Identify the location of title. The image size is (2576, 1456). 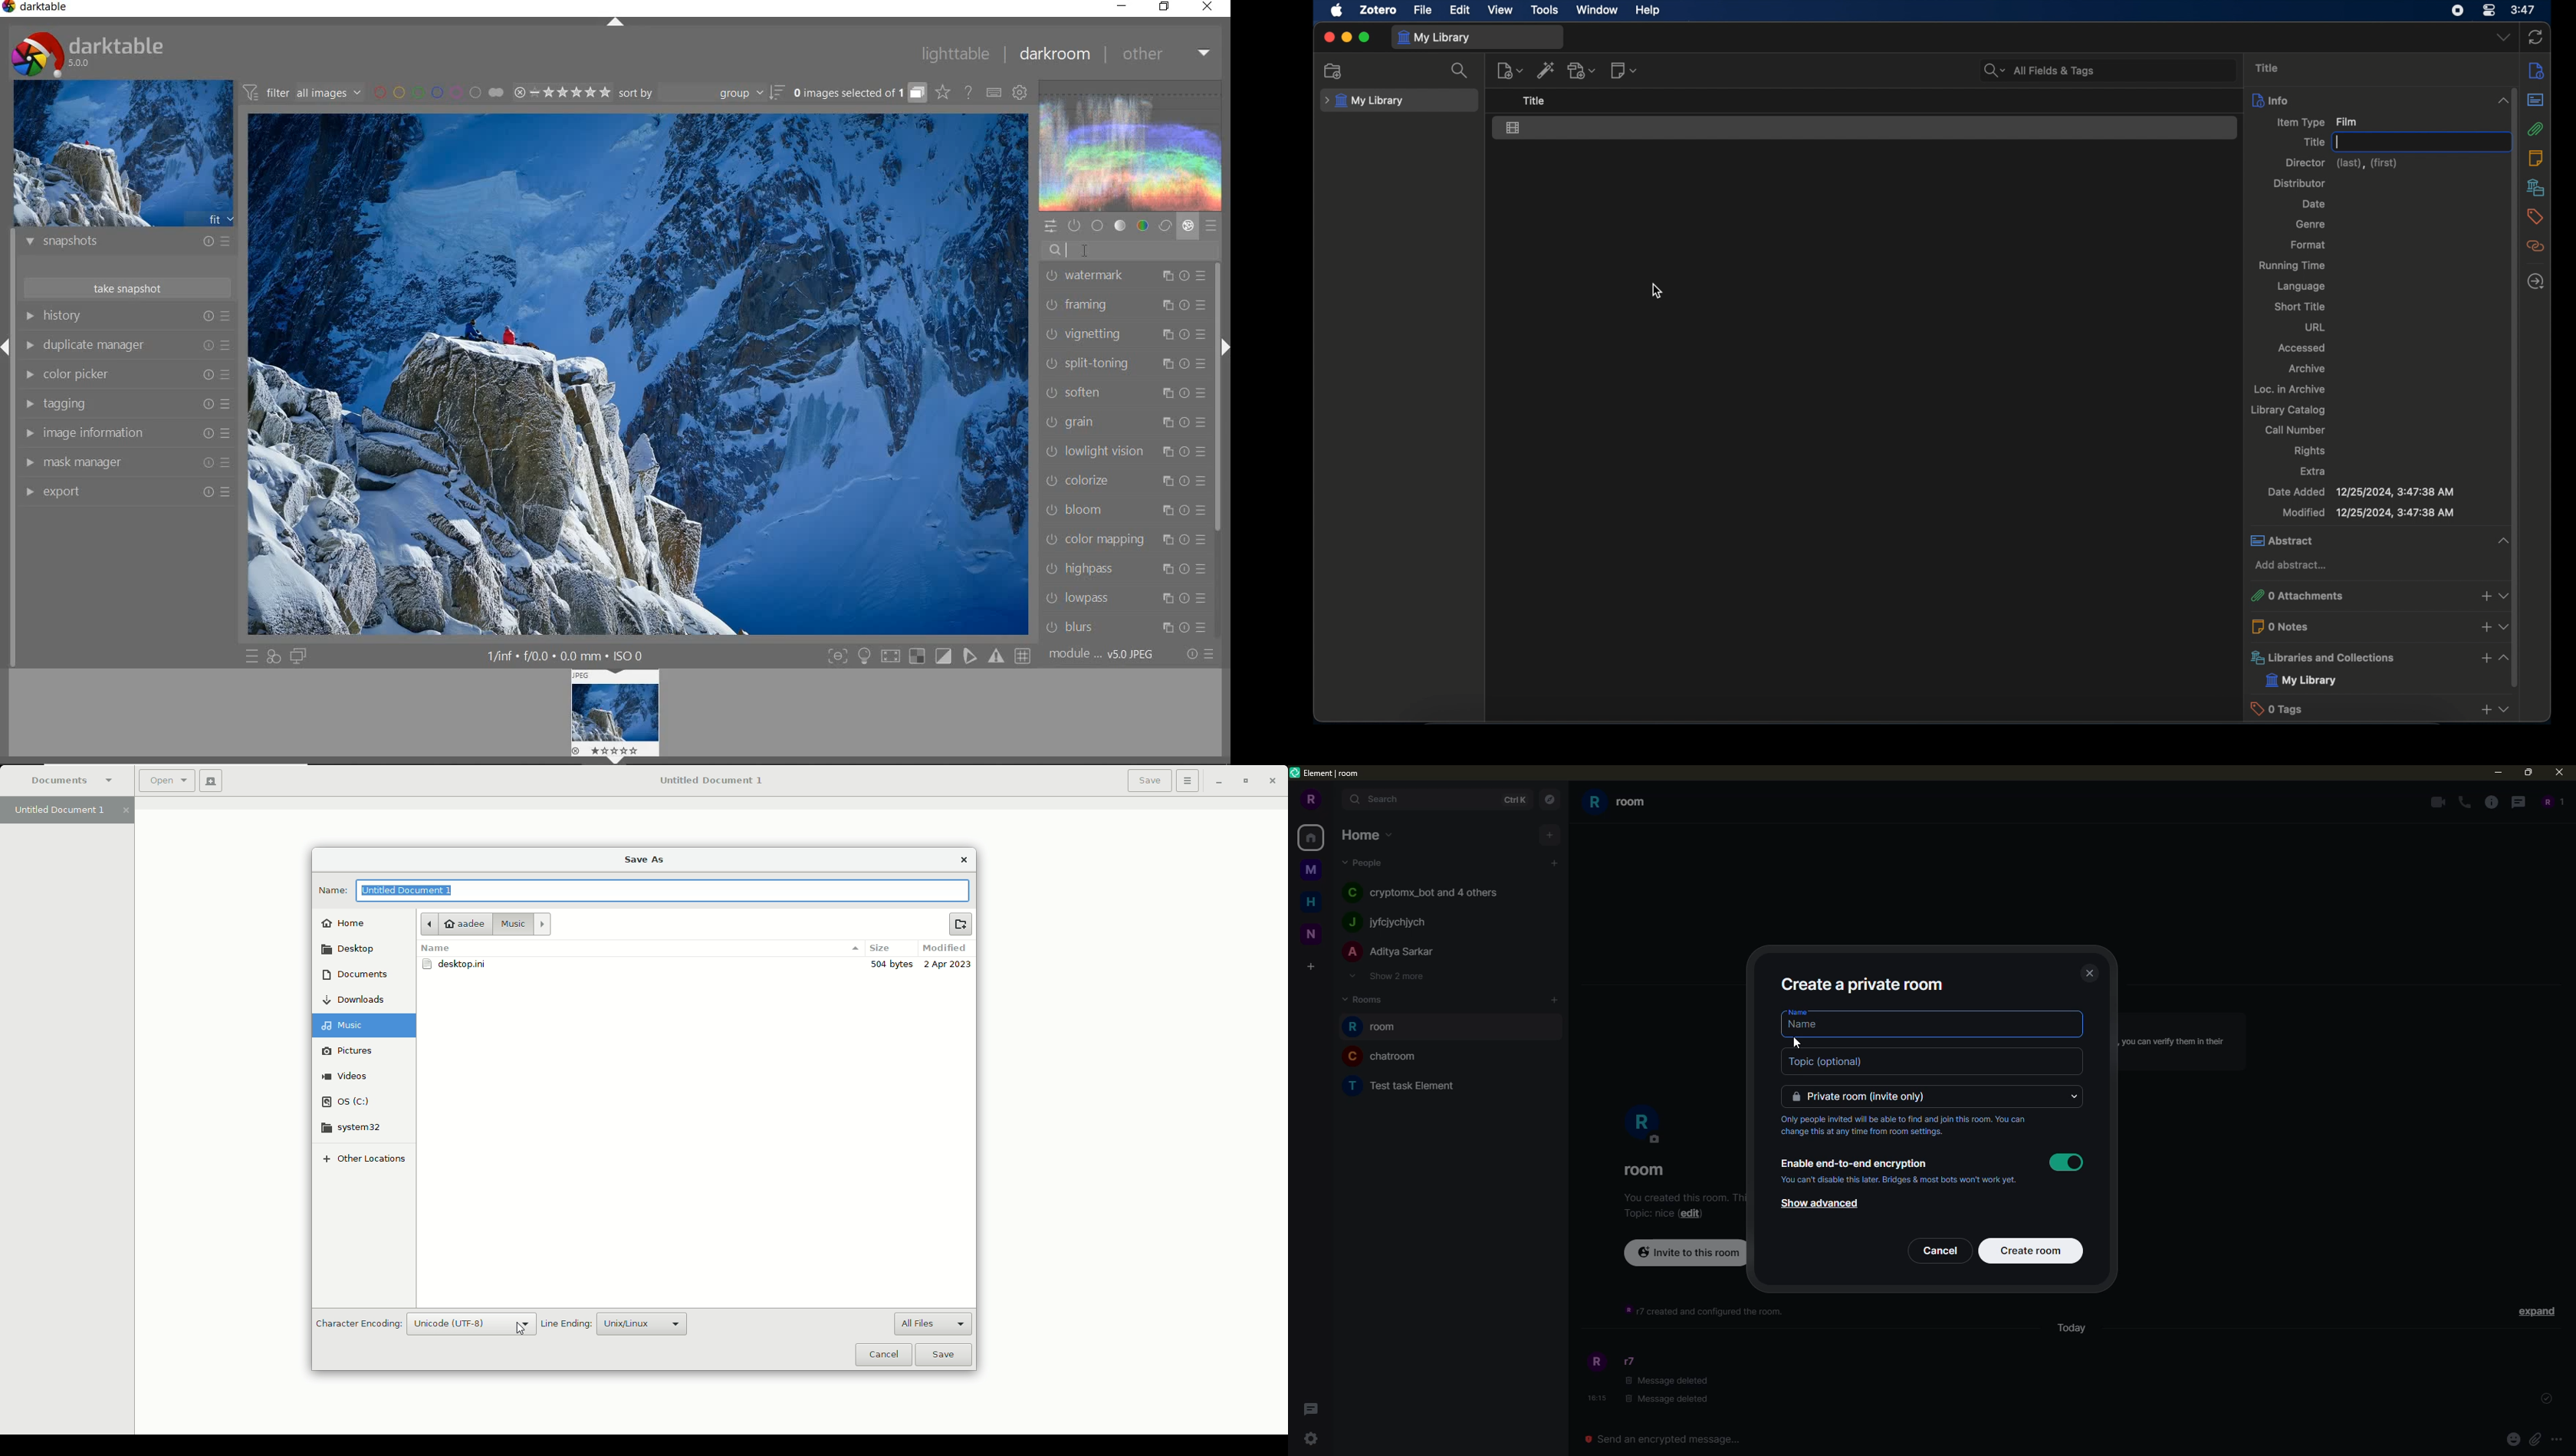
(2313, 142).